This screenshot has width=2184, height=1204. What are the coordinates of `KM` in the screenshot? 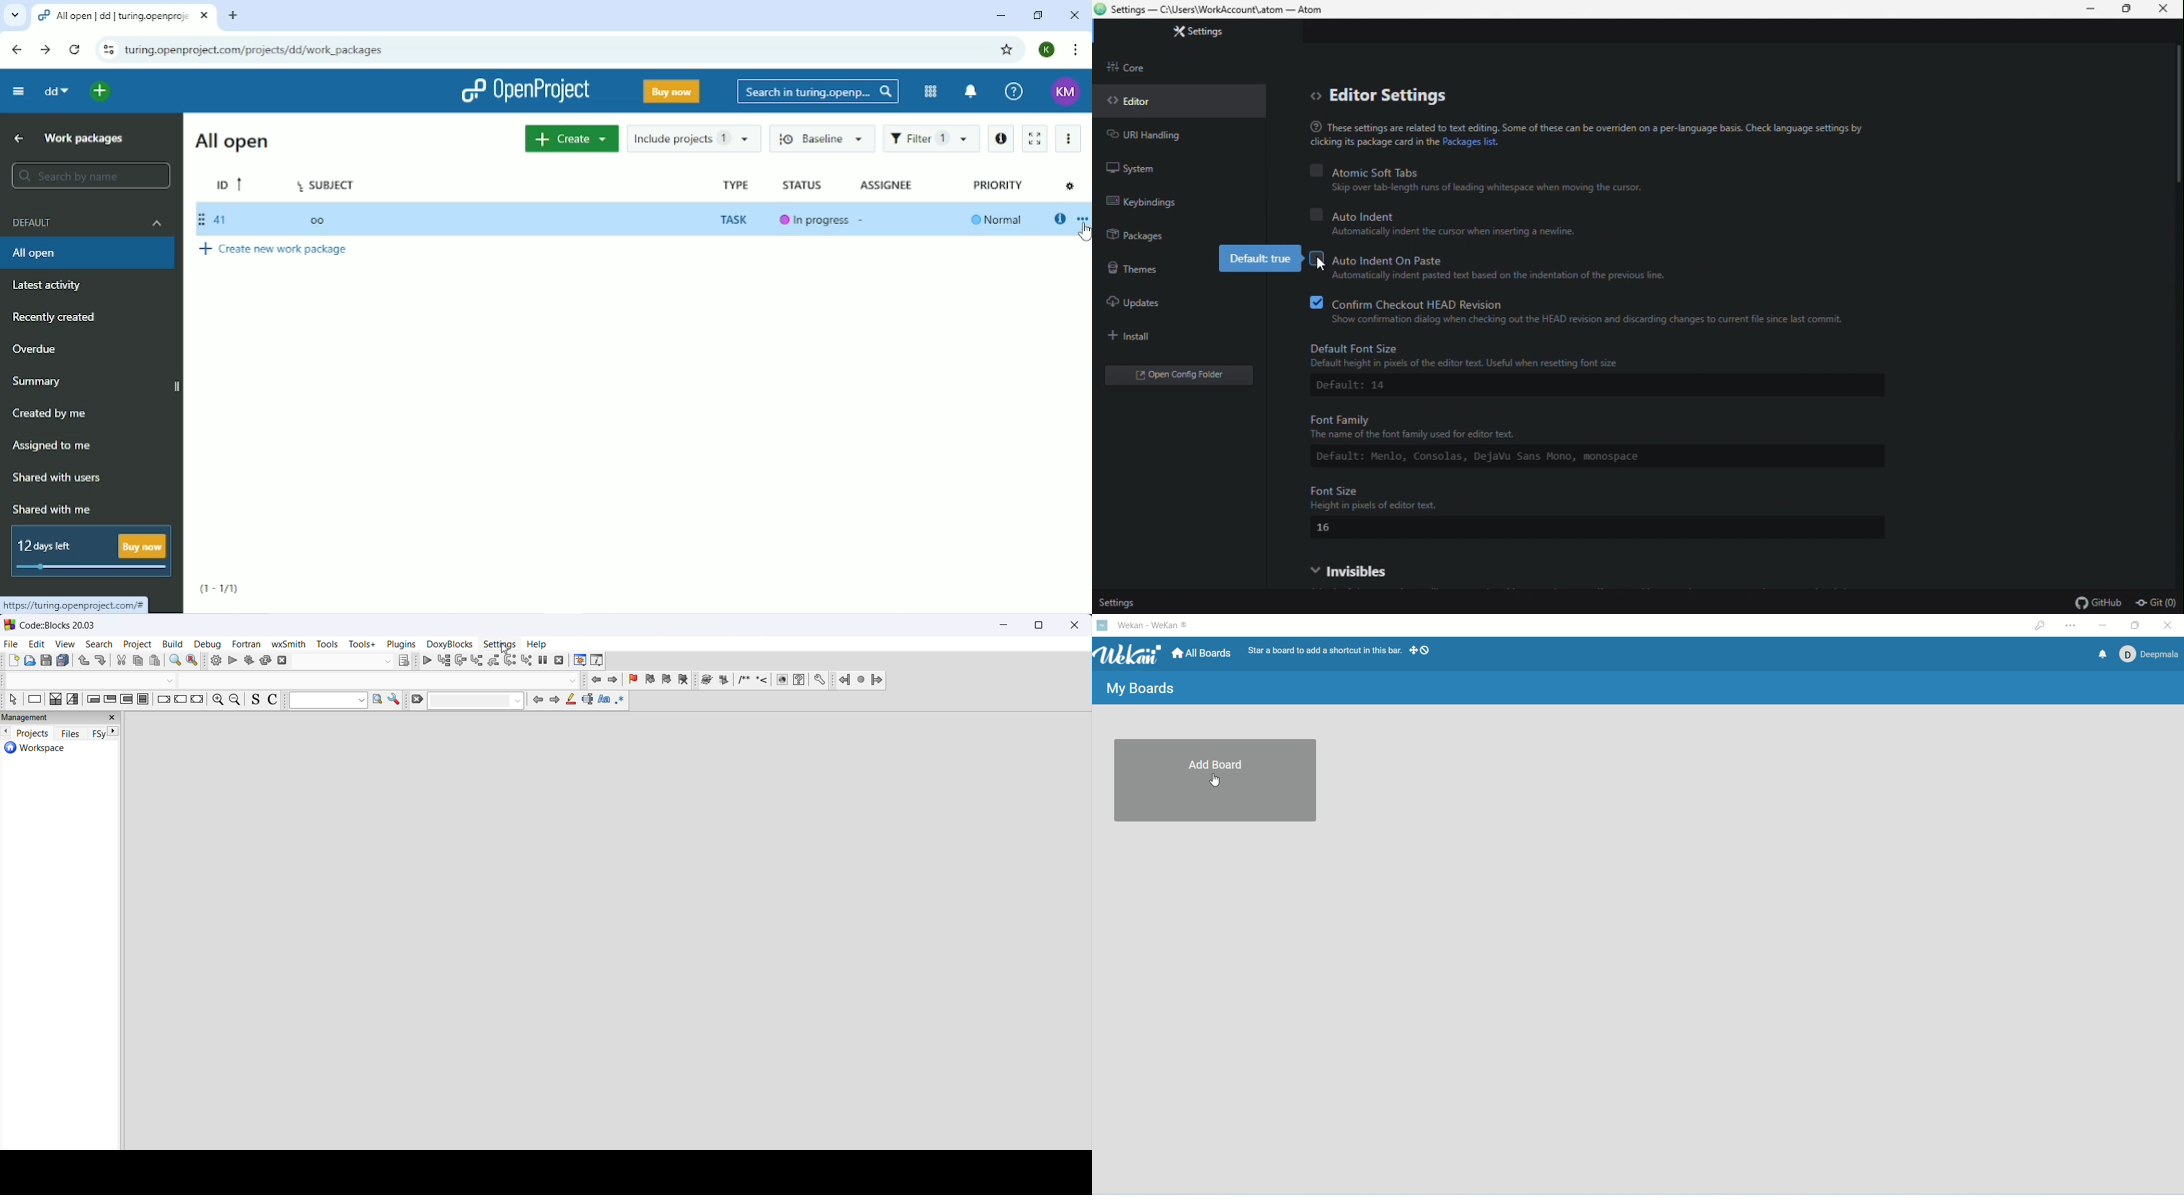 It's located at (1067, 91).